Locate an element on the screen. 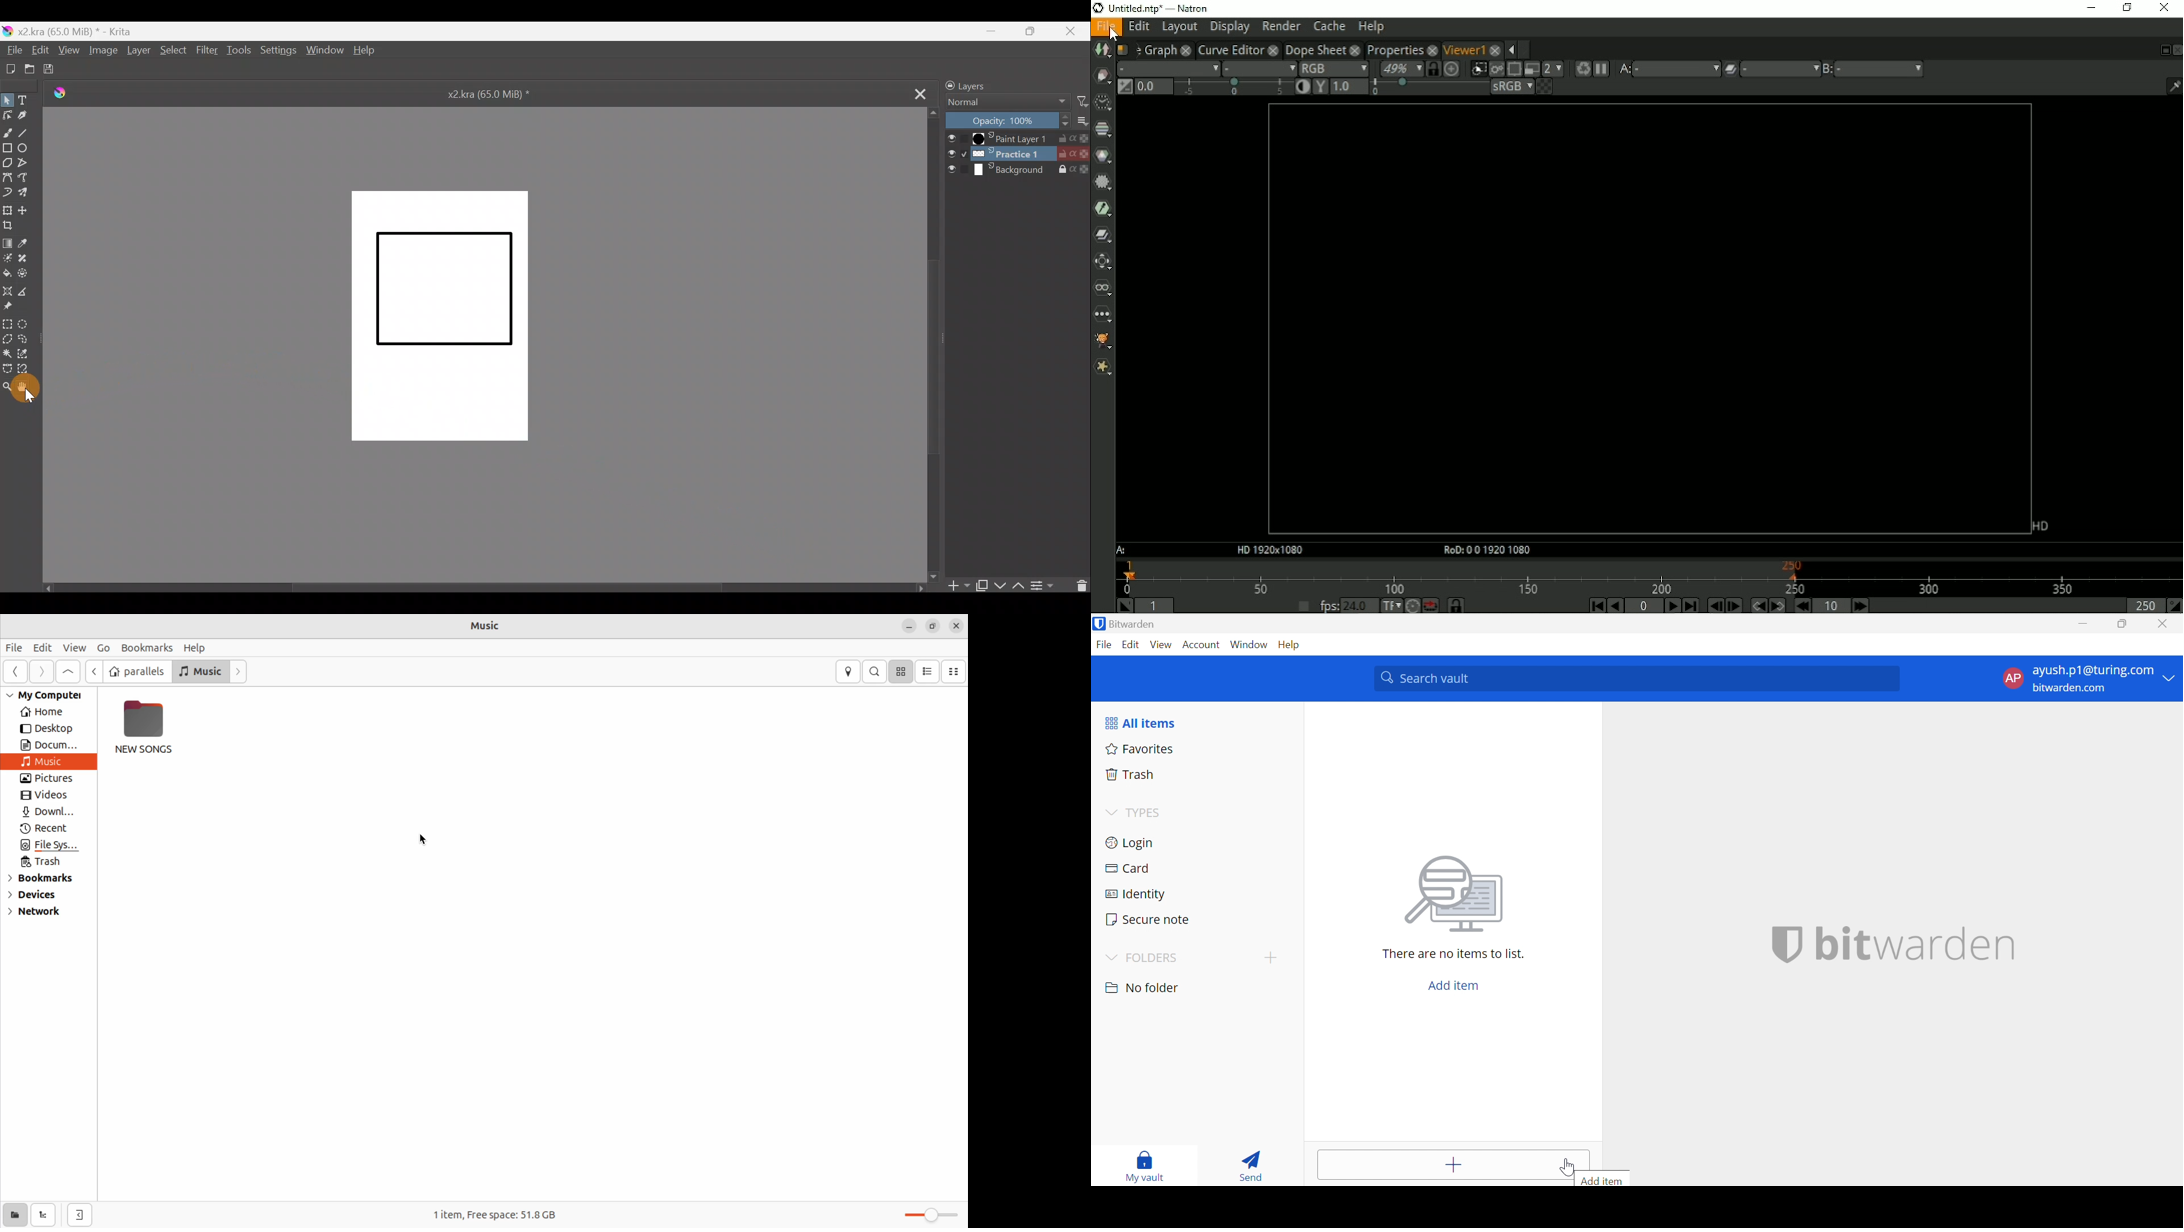 This screenshot has width=2184, height=1232. Help is located at coordinates (1294, 645).